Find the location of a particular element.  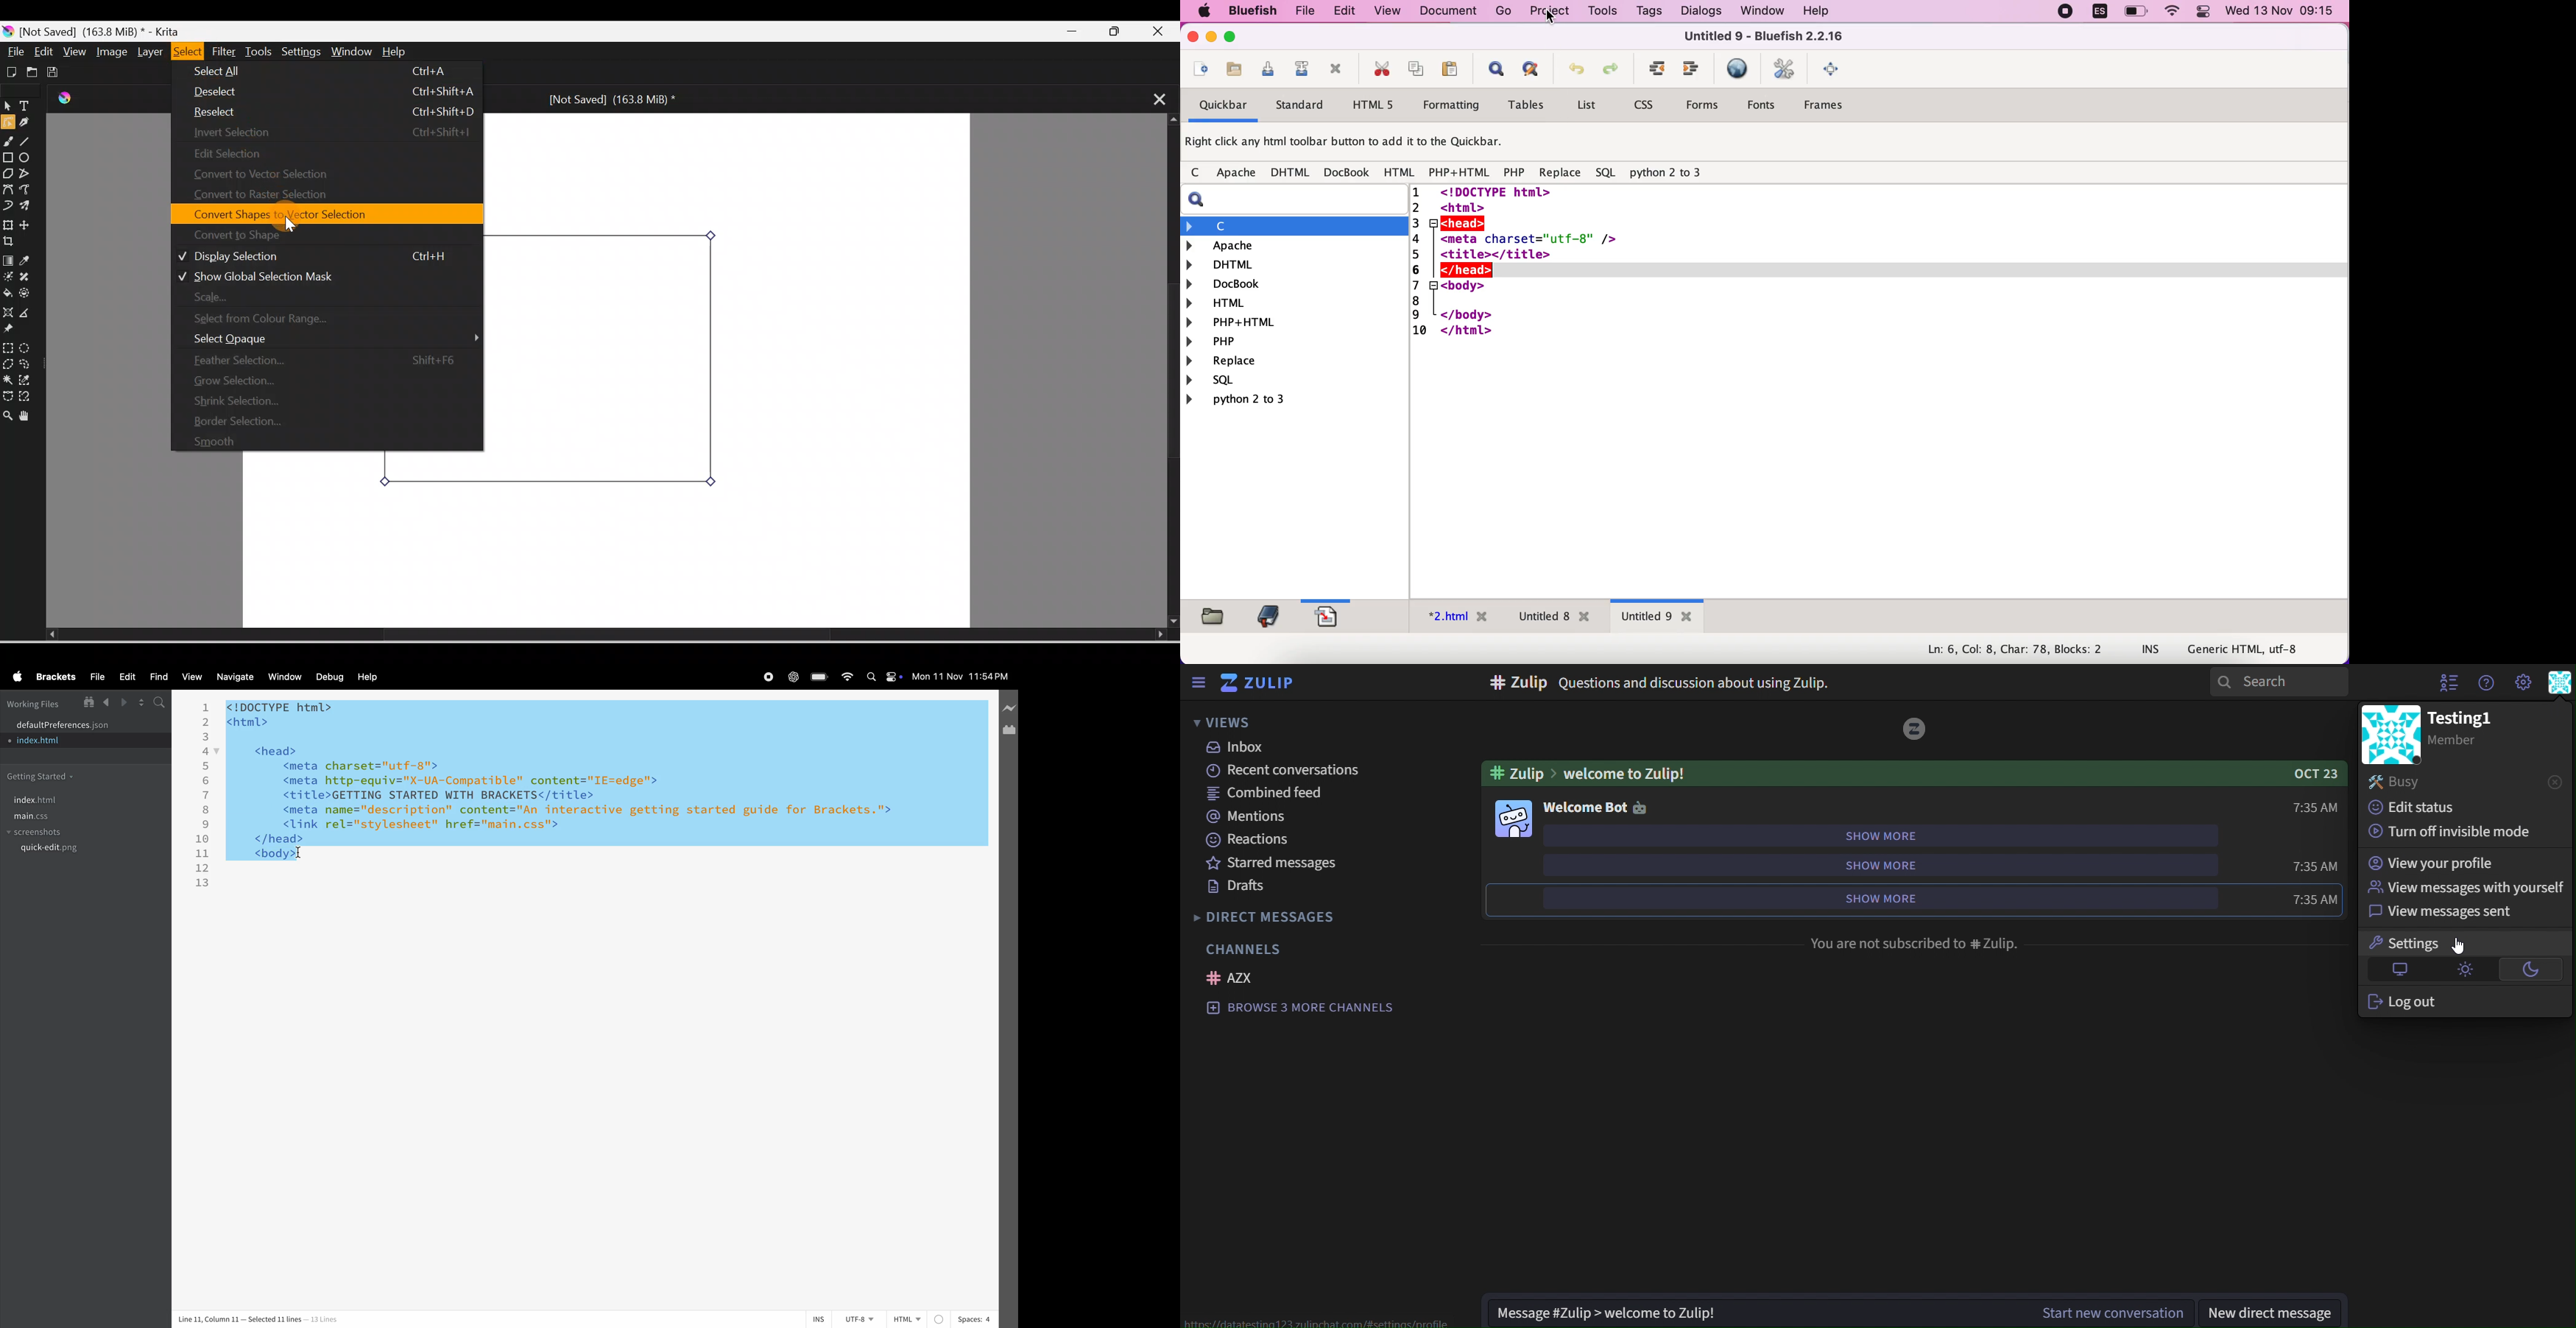

edit preferences is located at coordinates (1785, 70).